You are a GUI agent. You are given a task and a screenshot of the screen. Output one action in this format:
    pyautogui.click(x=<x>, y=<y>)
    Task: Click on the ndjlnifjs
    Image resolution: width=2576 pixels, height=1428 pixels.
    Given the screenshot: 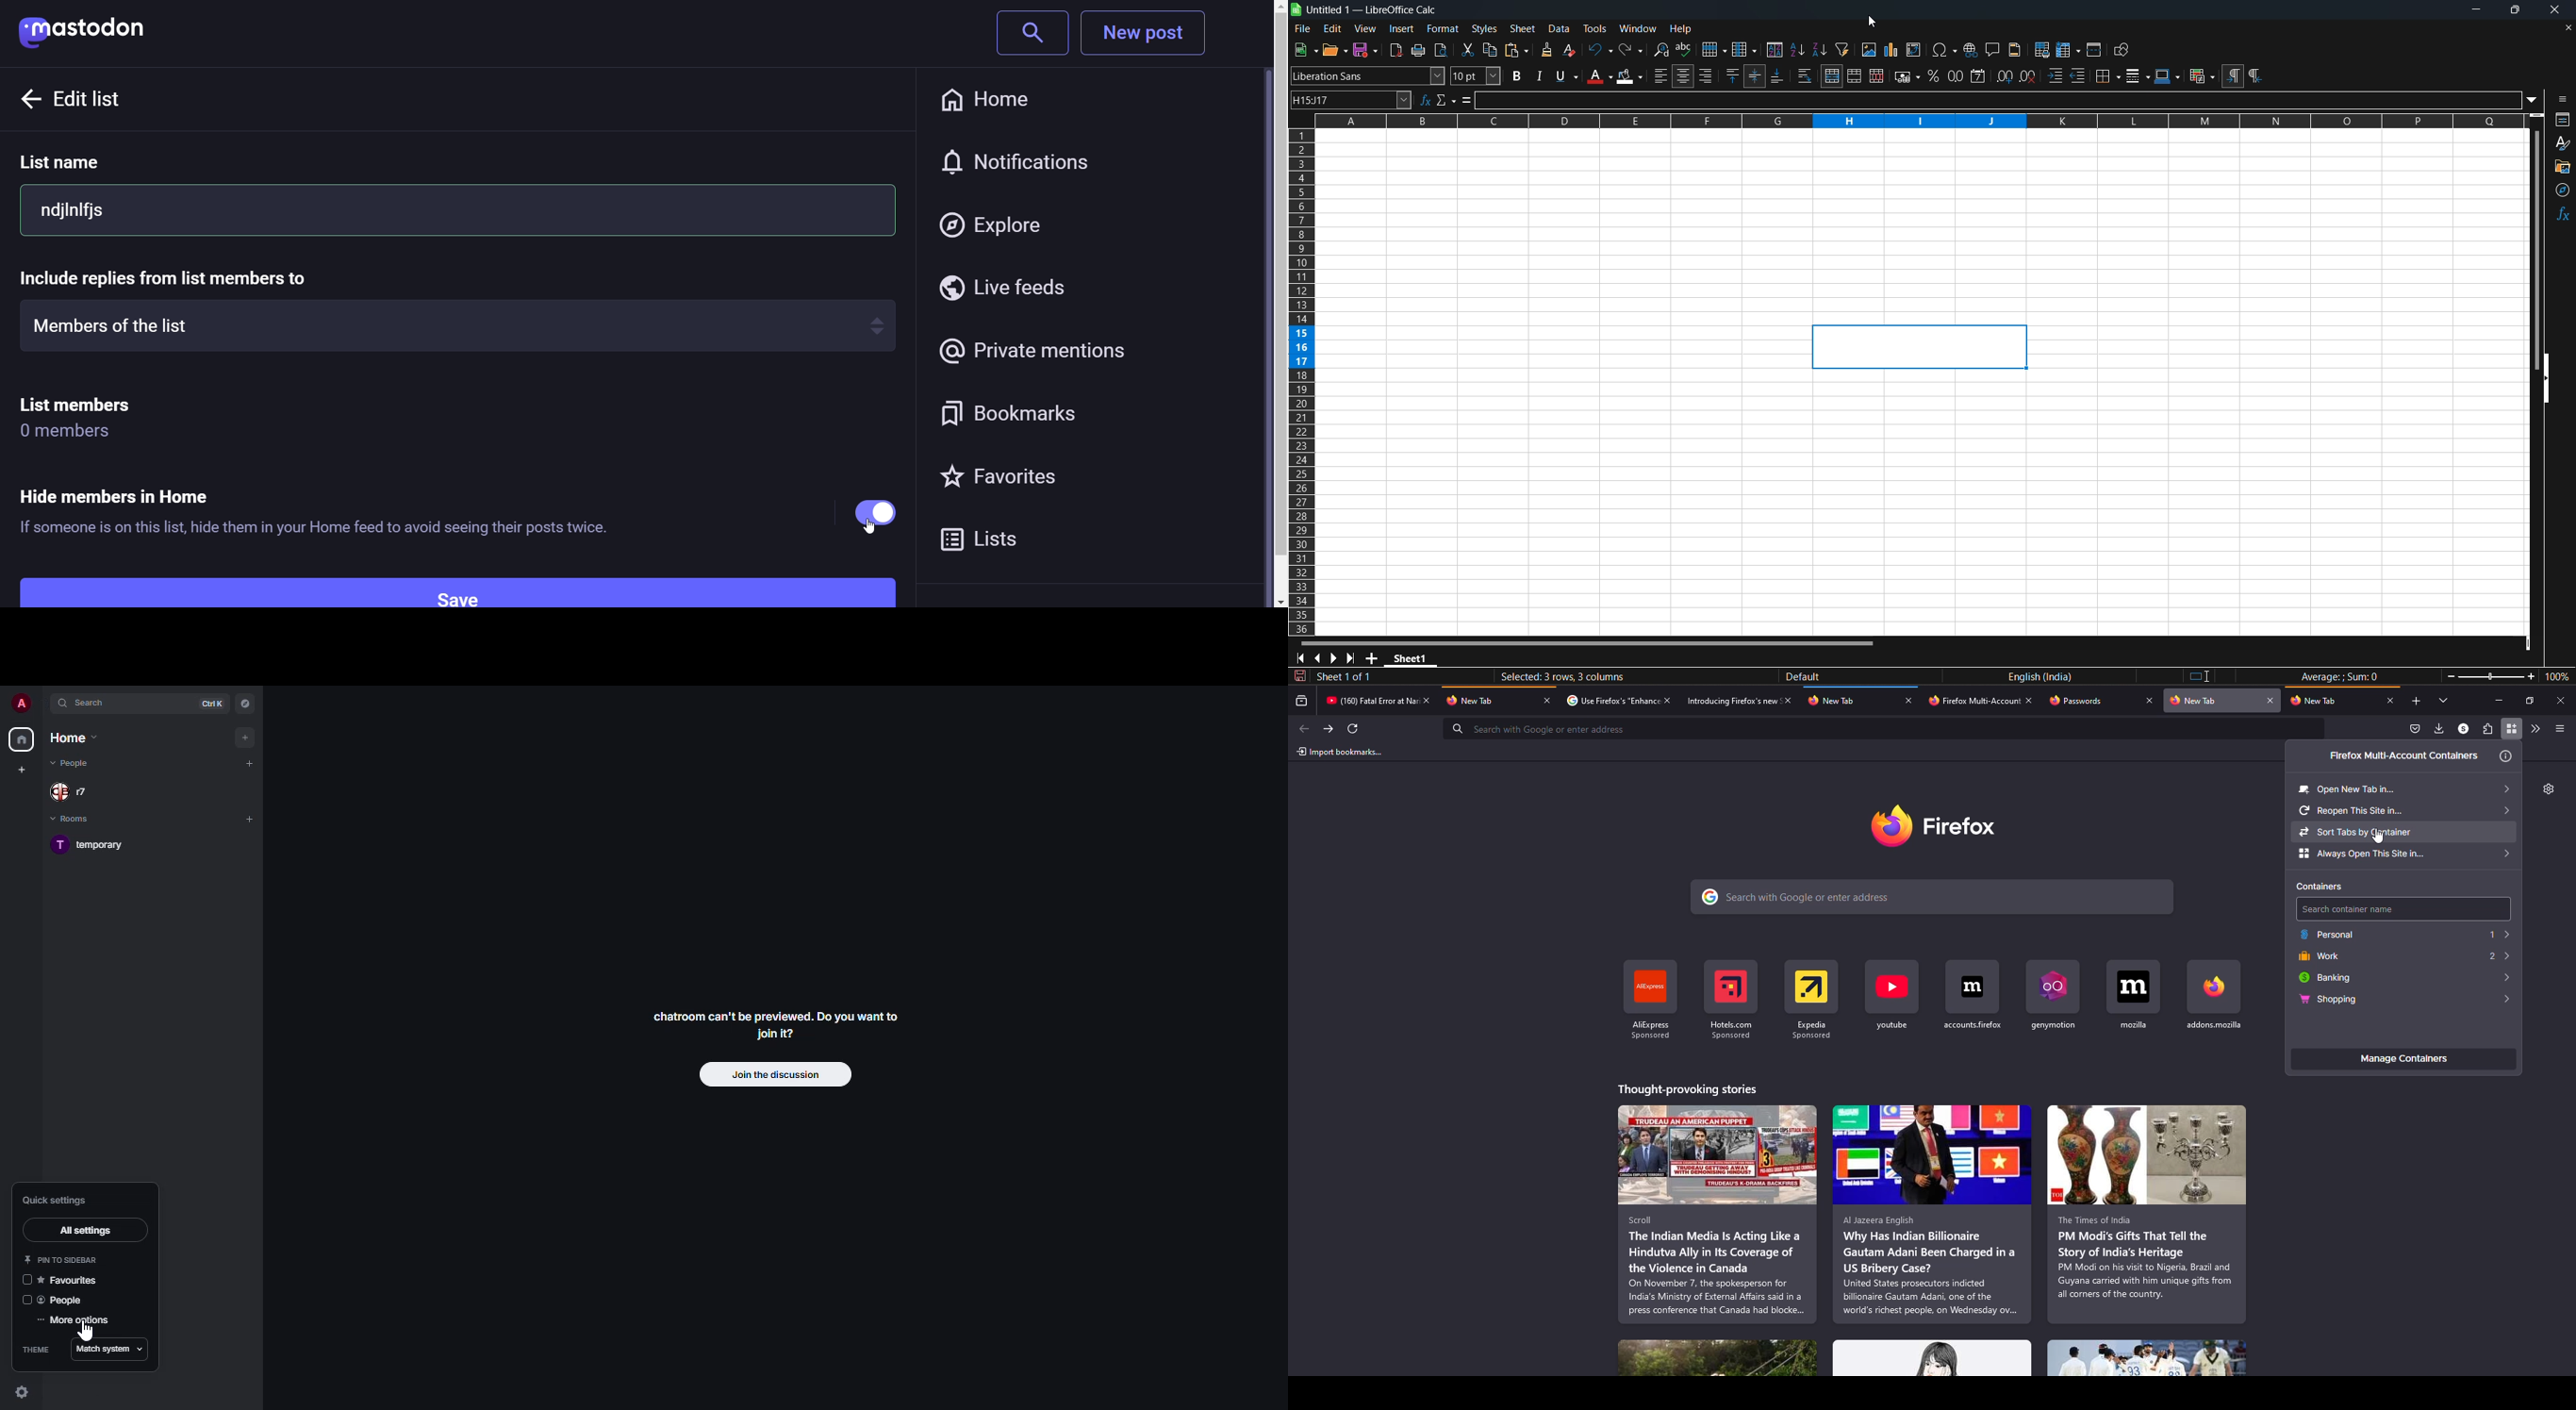 What is the action you would take?
    pyautogui.click(x=458, y=209)
    